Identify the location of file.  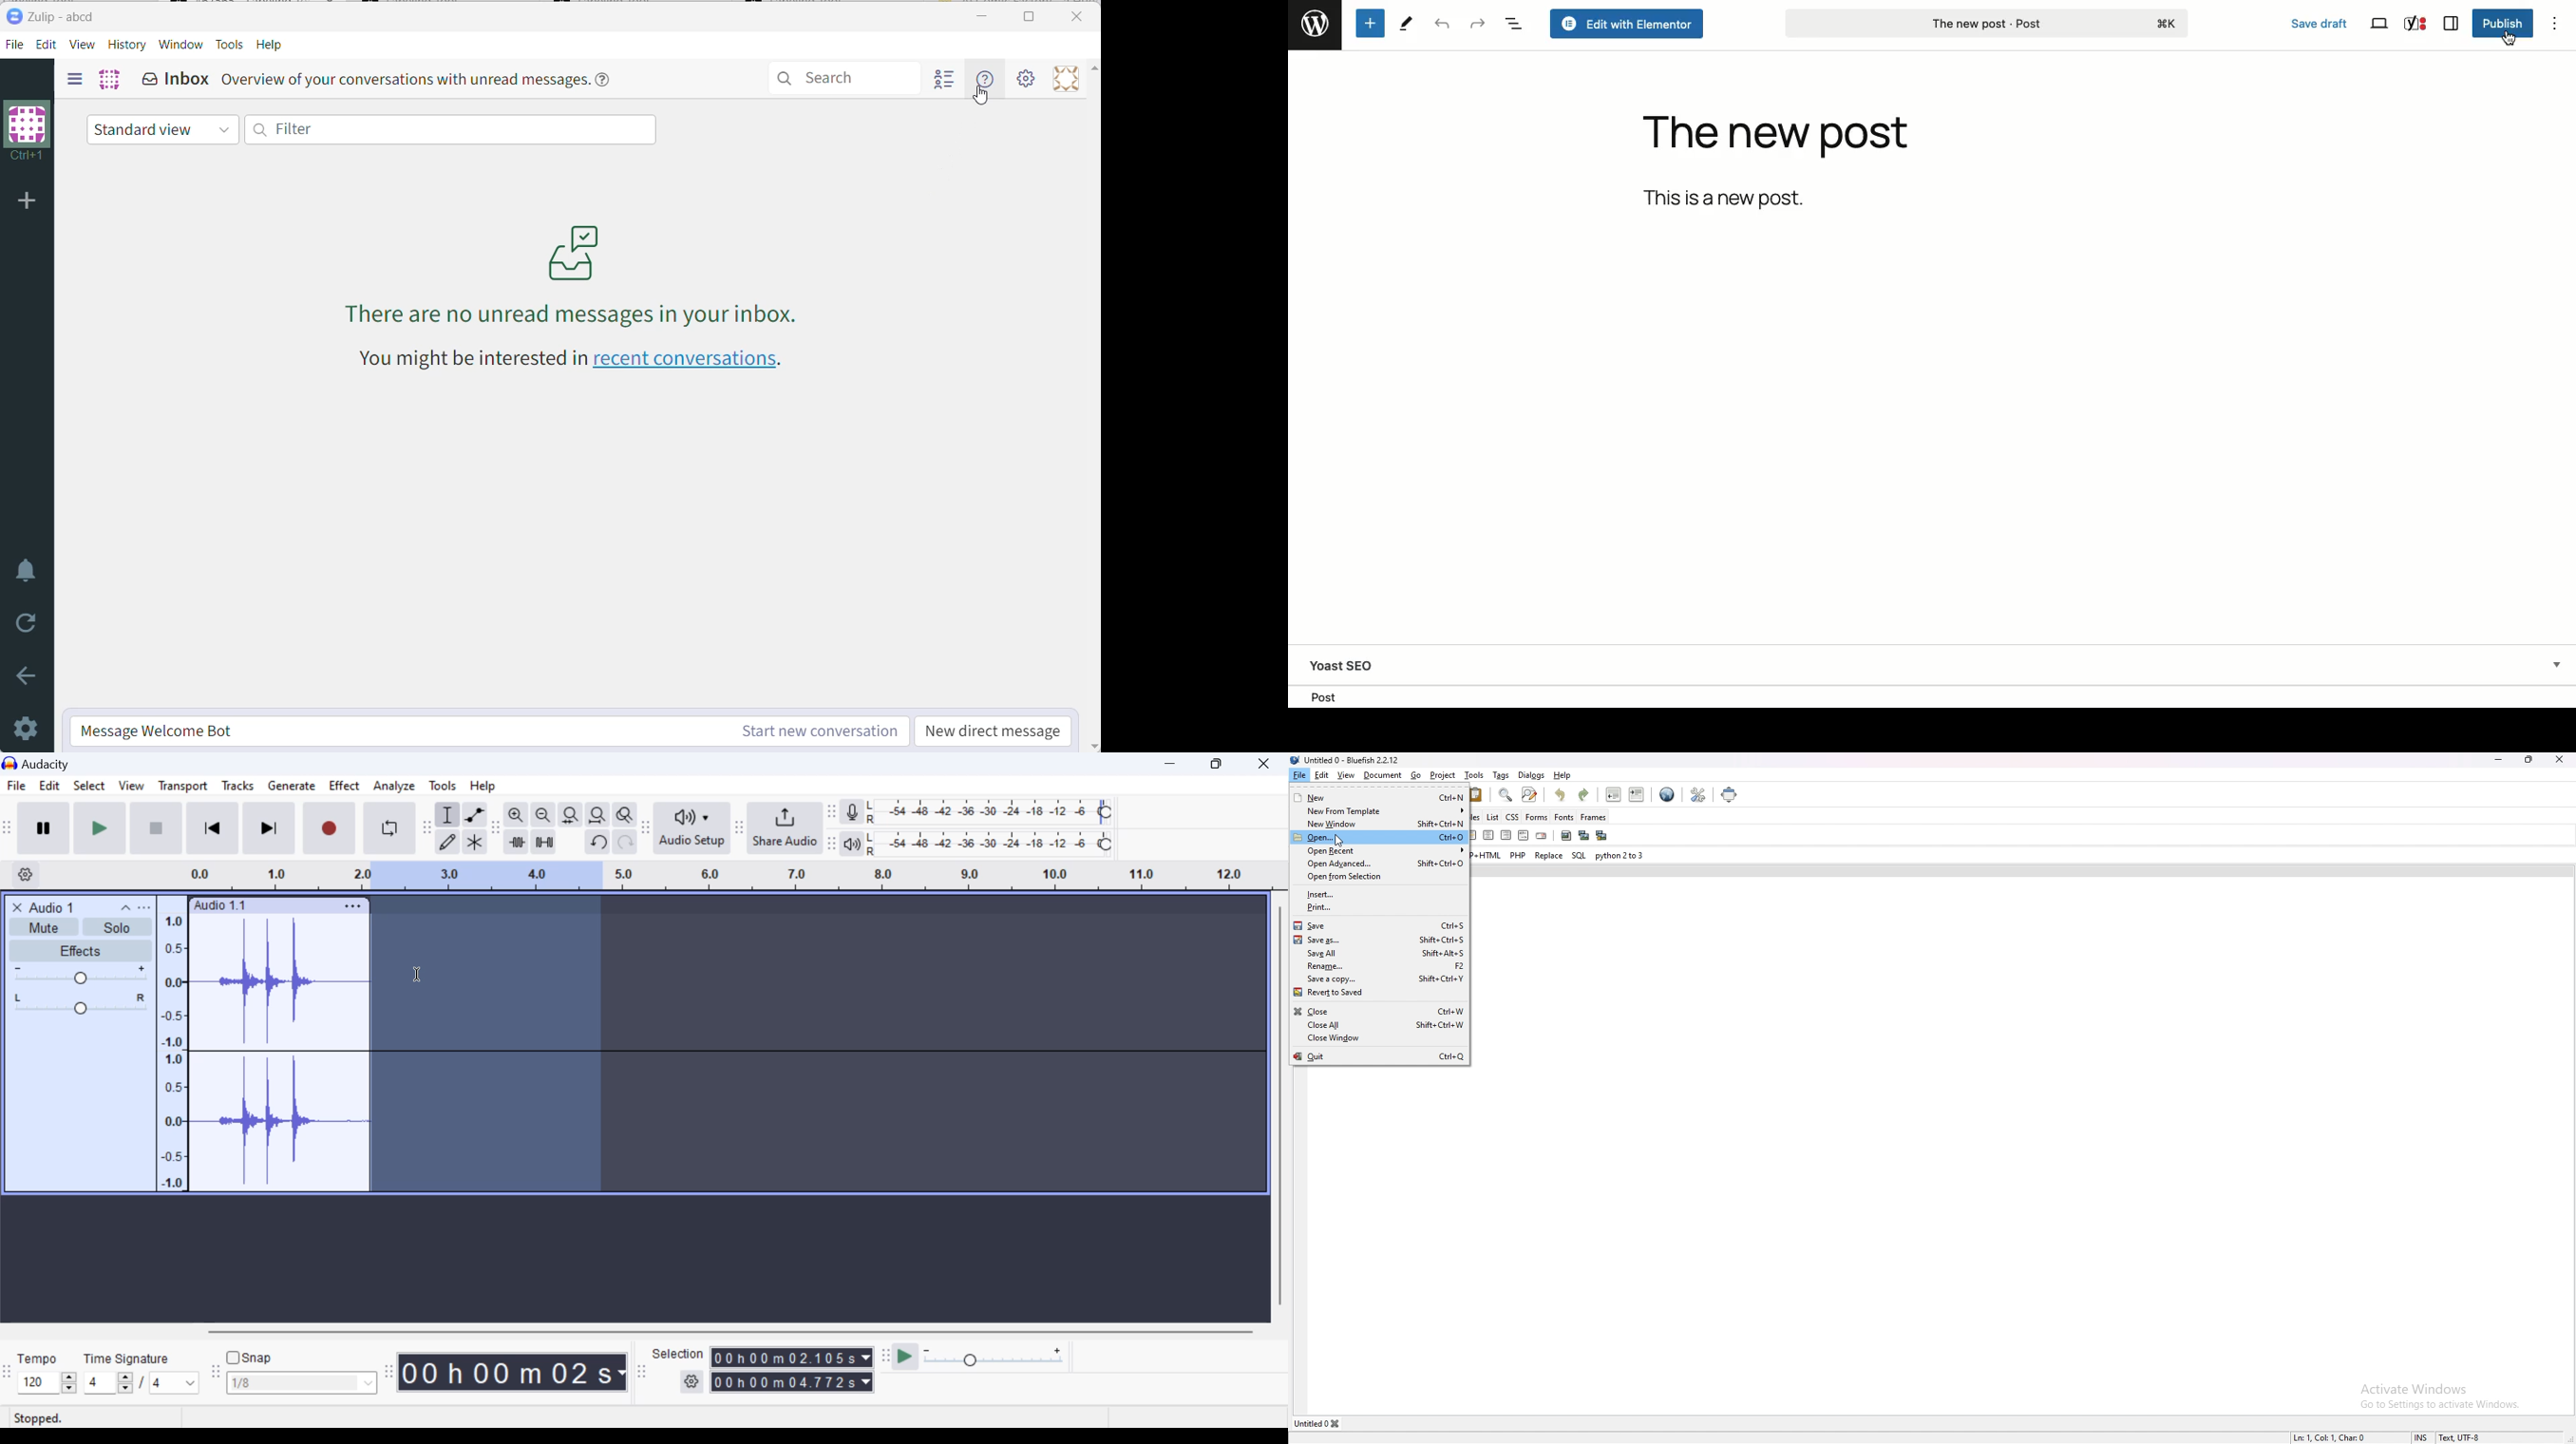
(1300, 775).